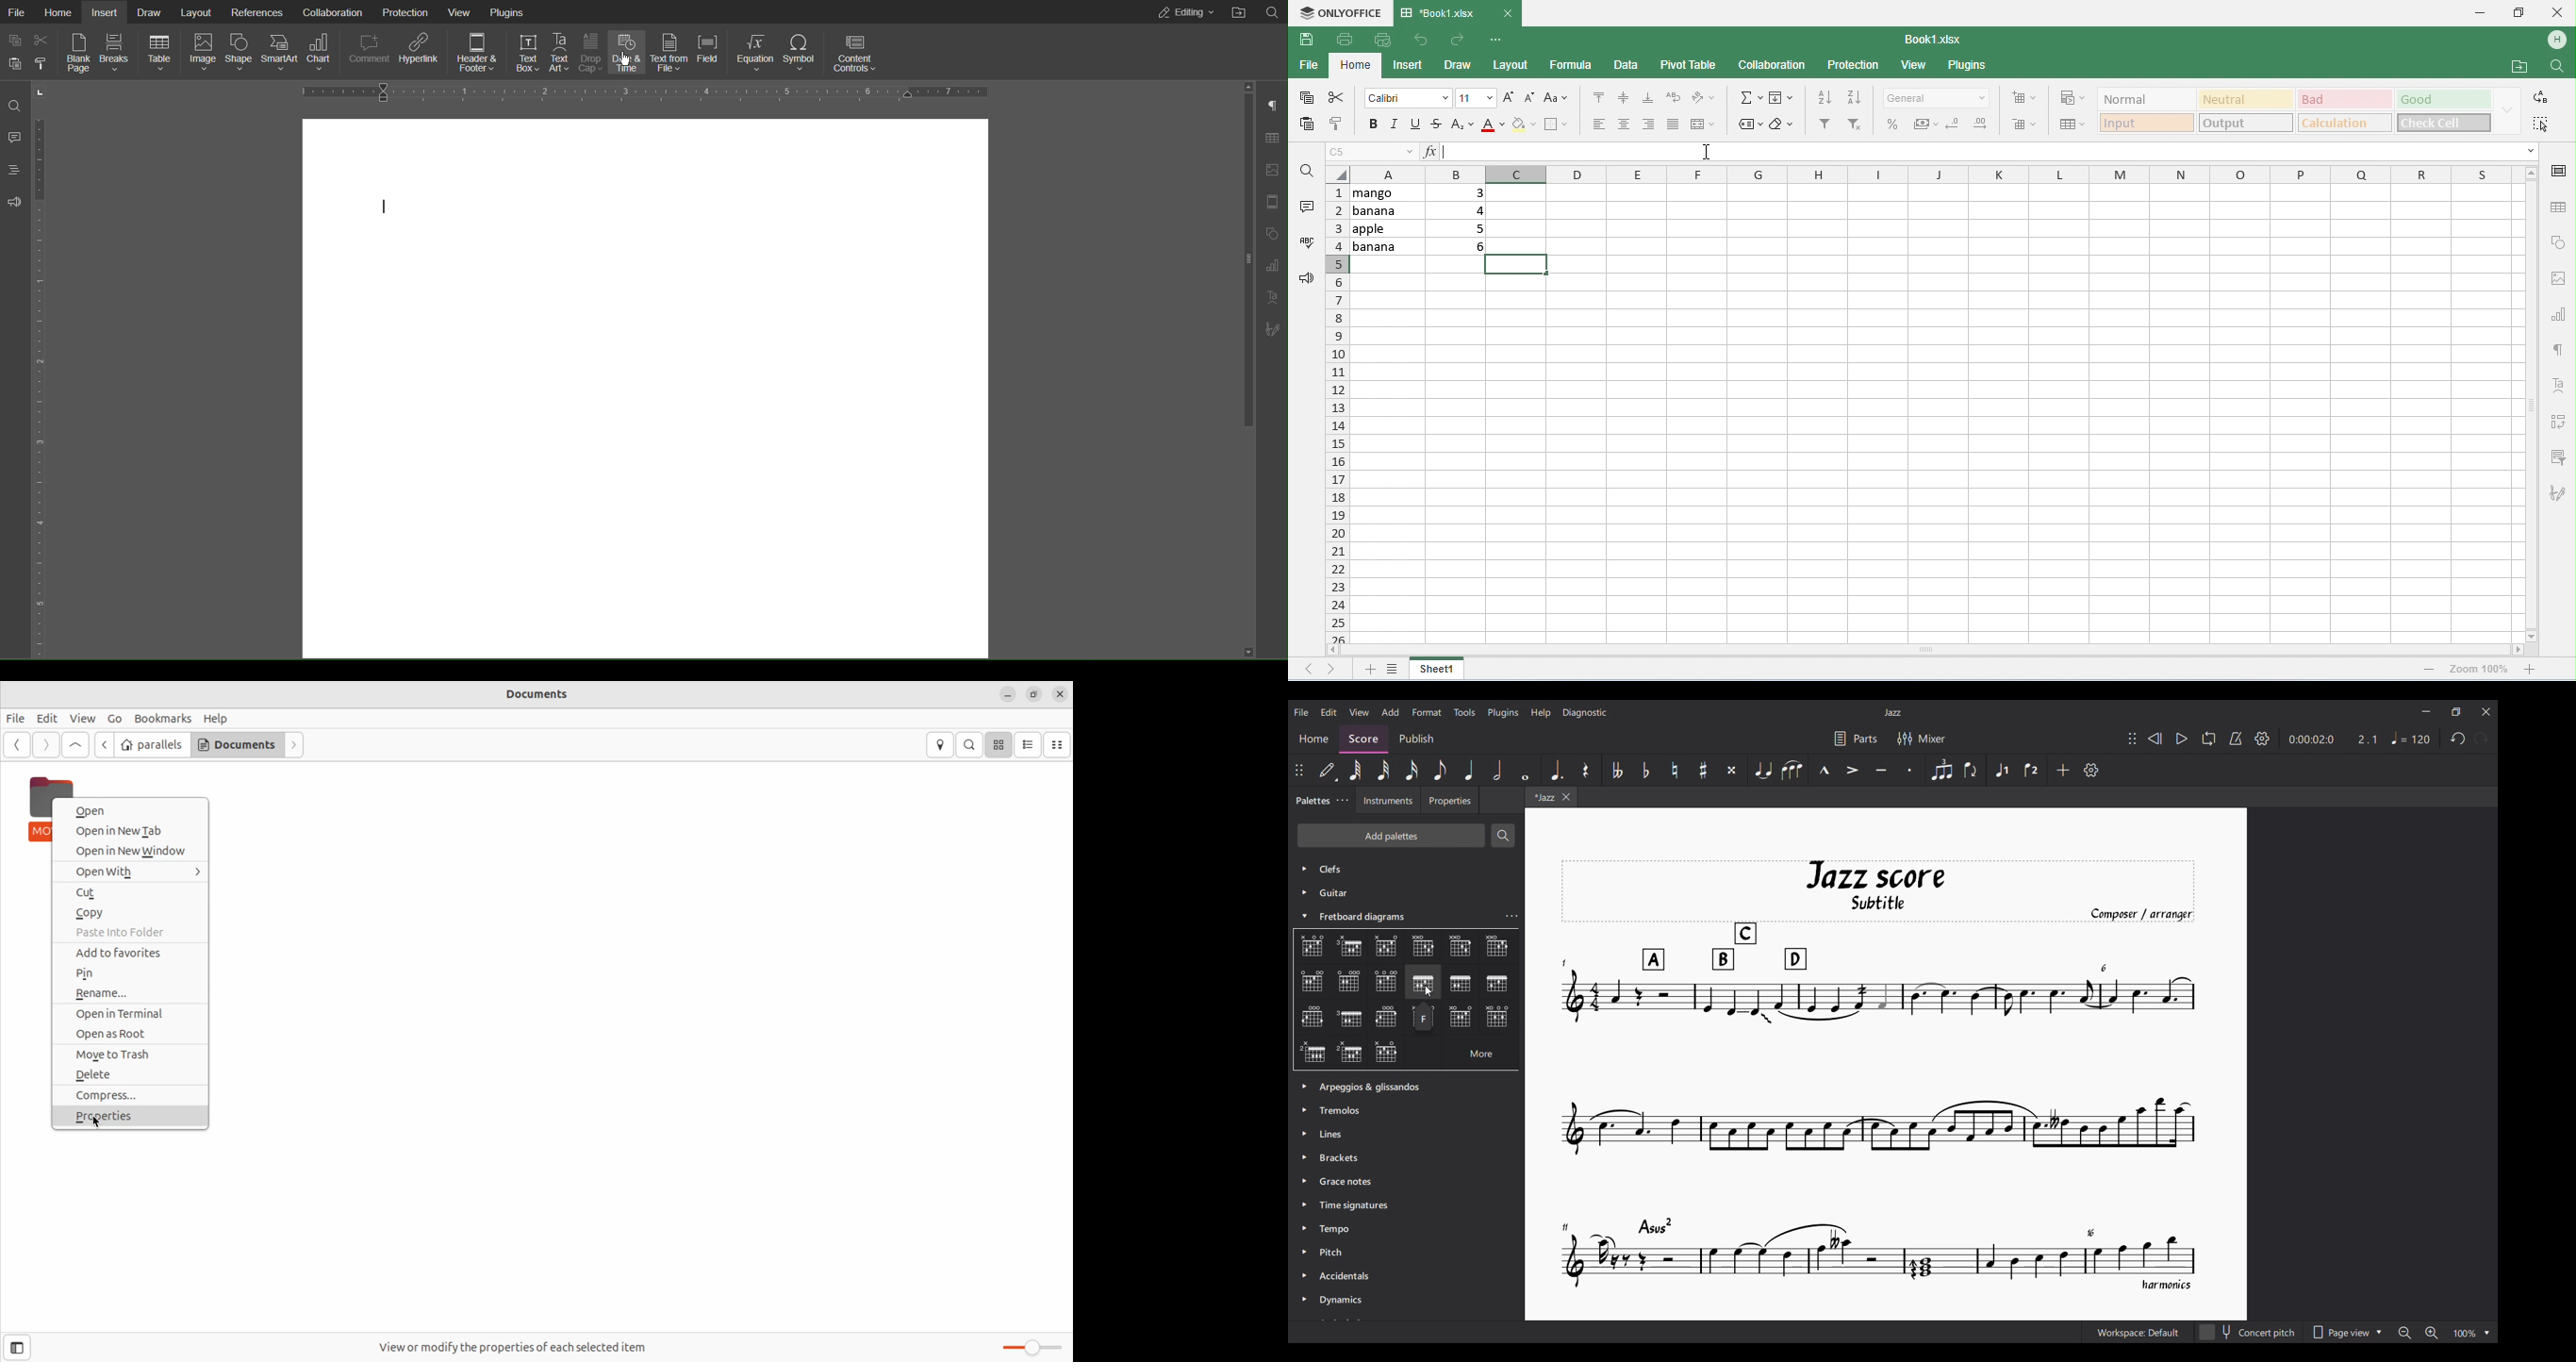 The width and height of the screenshot is (2576, 1372). I want to click on close, so click(1508, 13).